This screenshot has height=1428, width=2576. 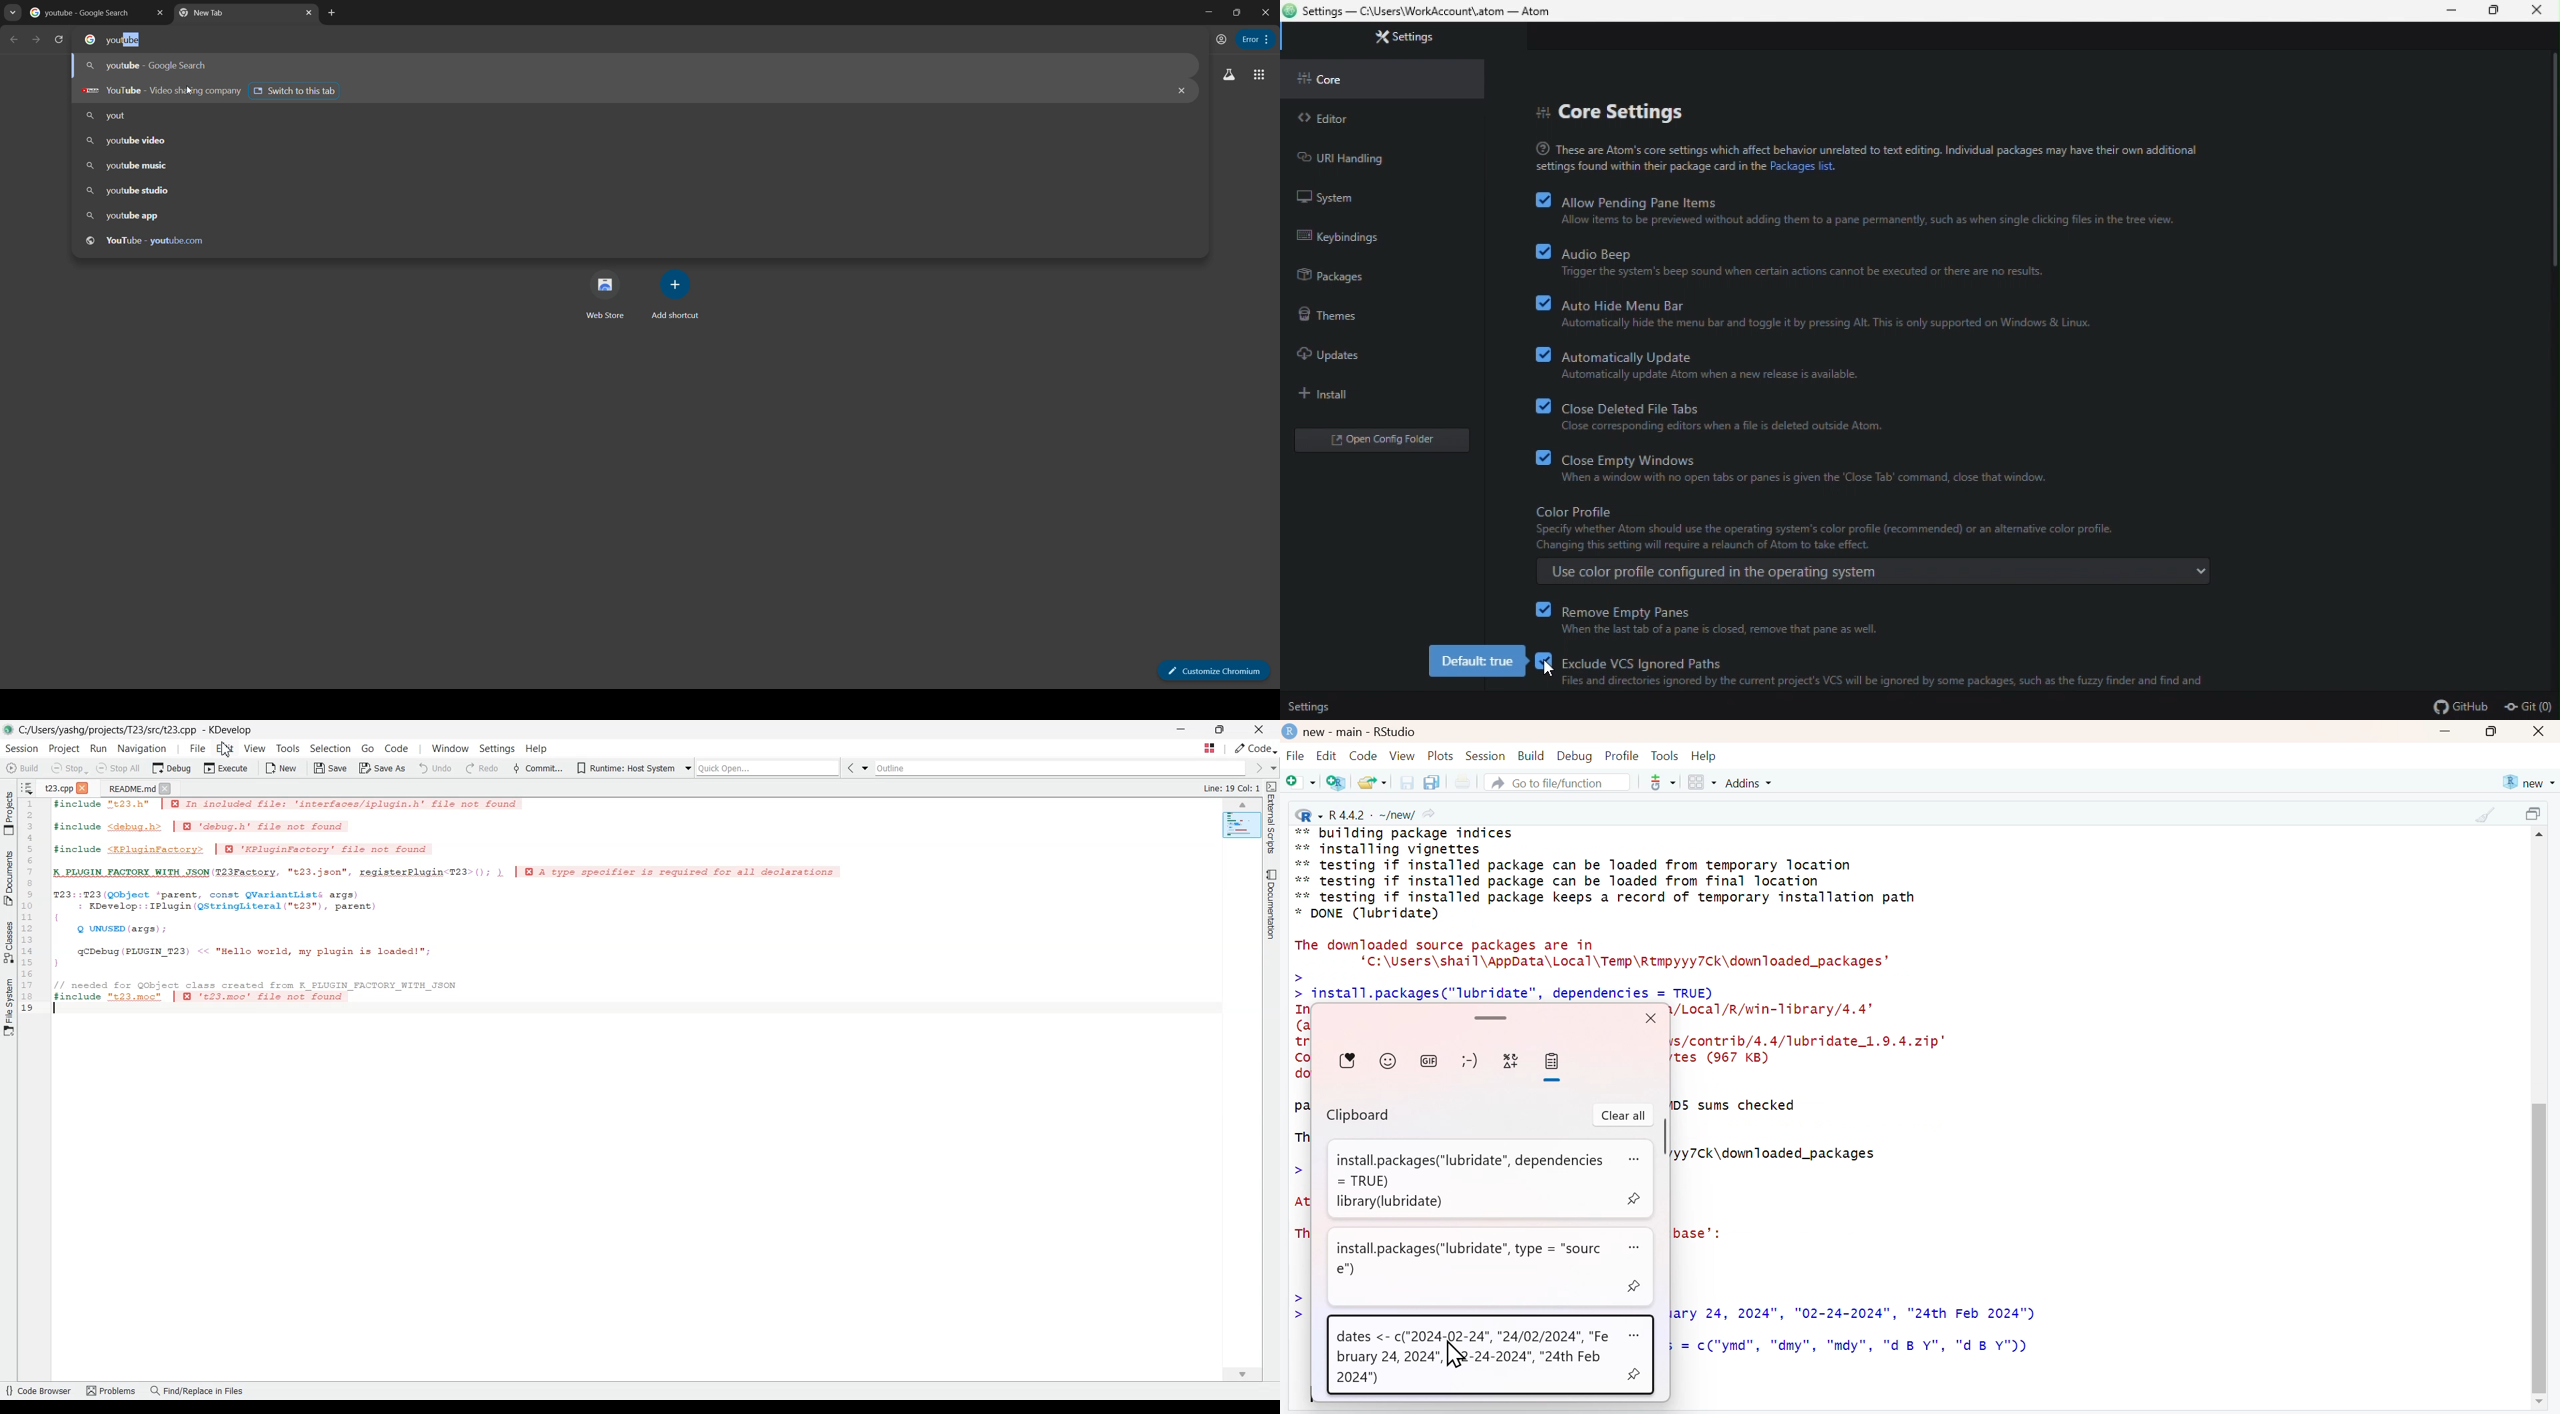 What do you see at coordinates (1326, 755) in the screenshot?
I see `Edit` at bounding box center [1326, 755].